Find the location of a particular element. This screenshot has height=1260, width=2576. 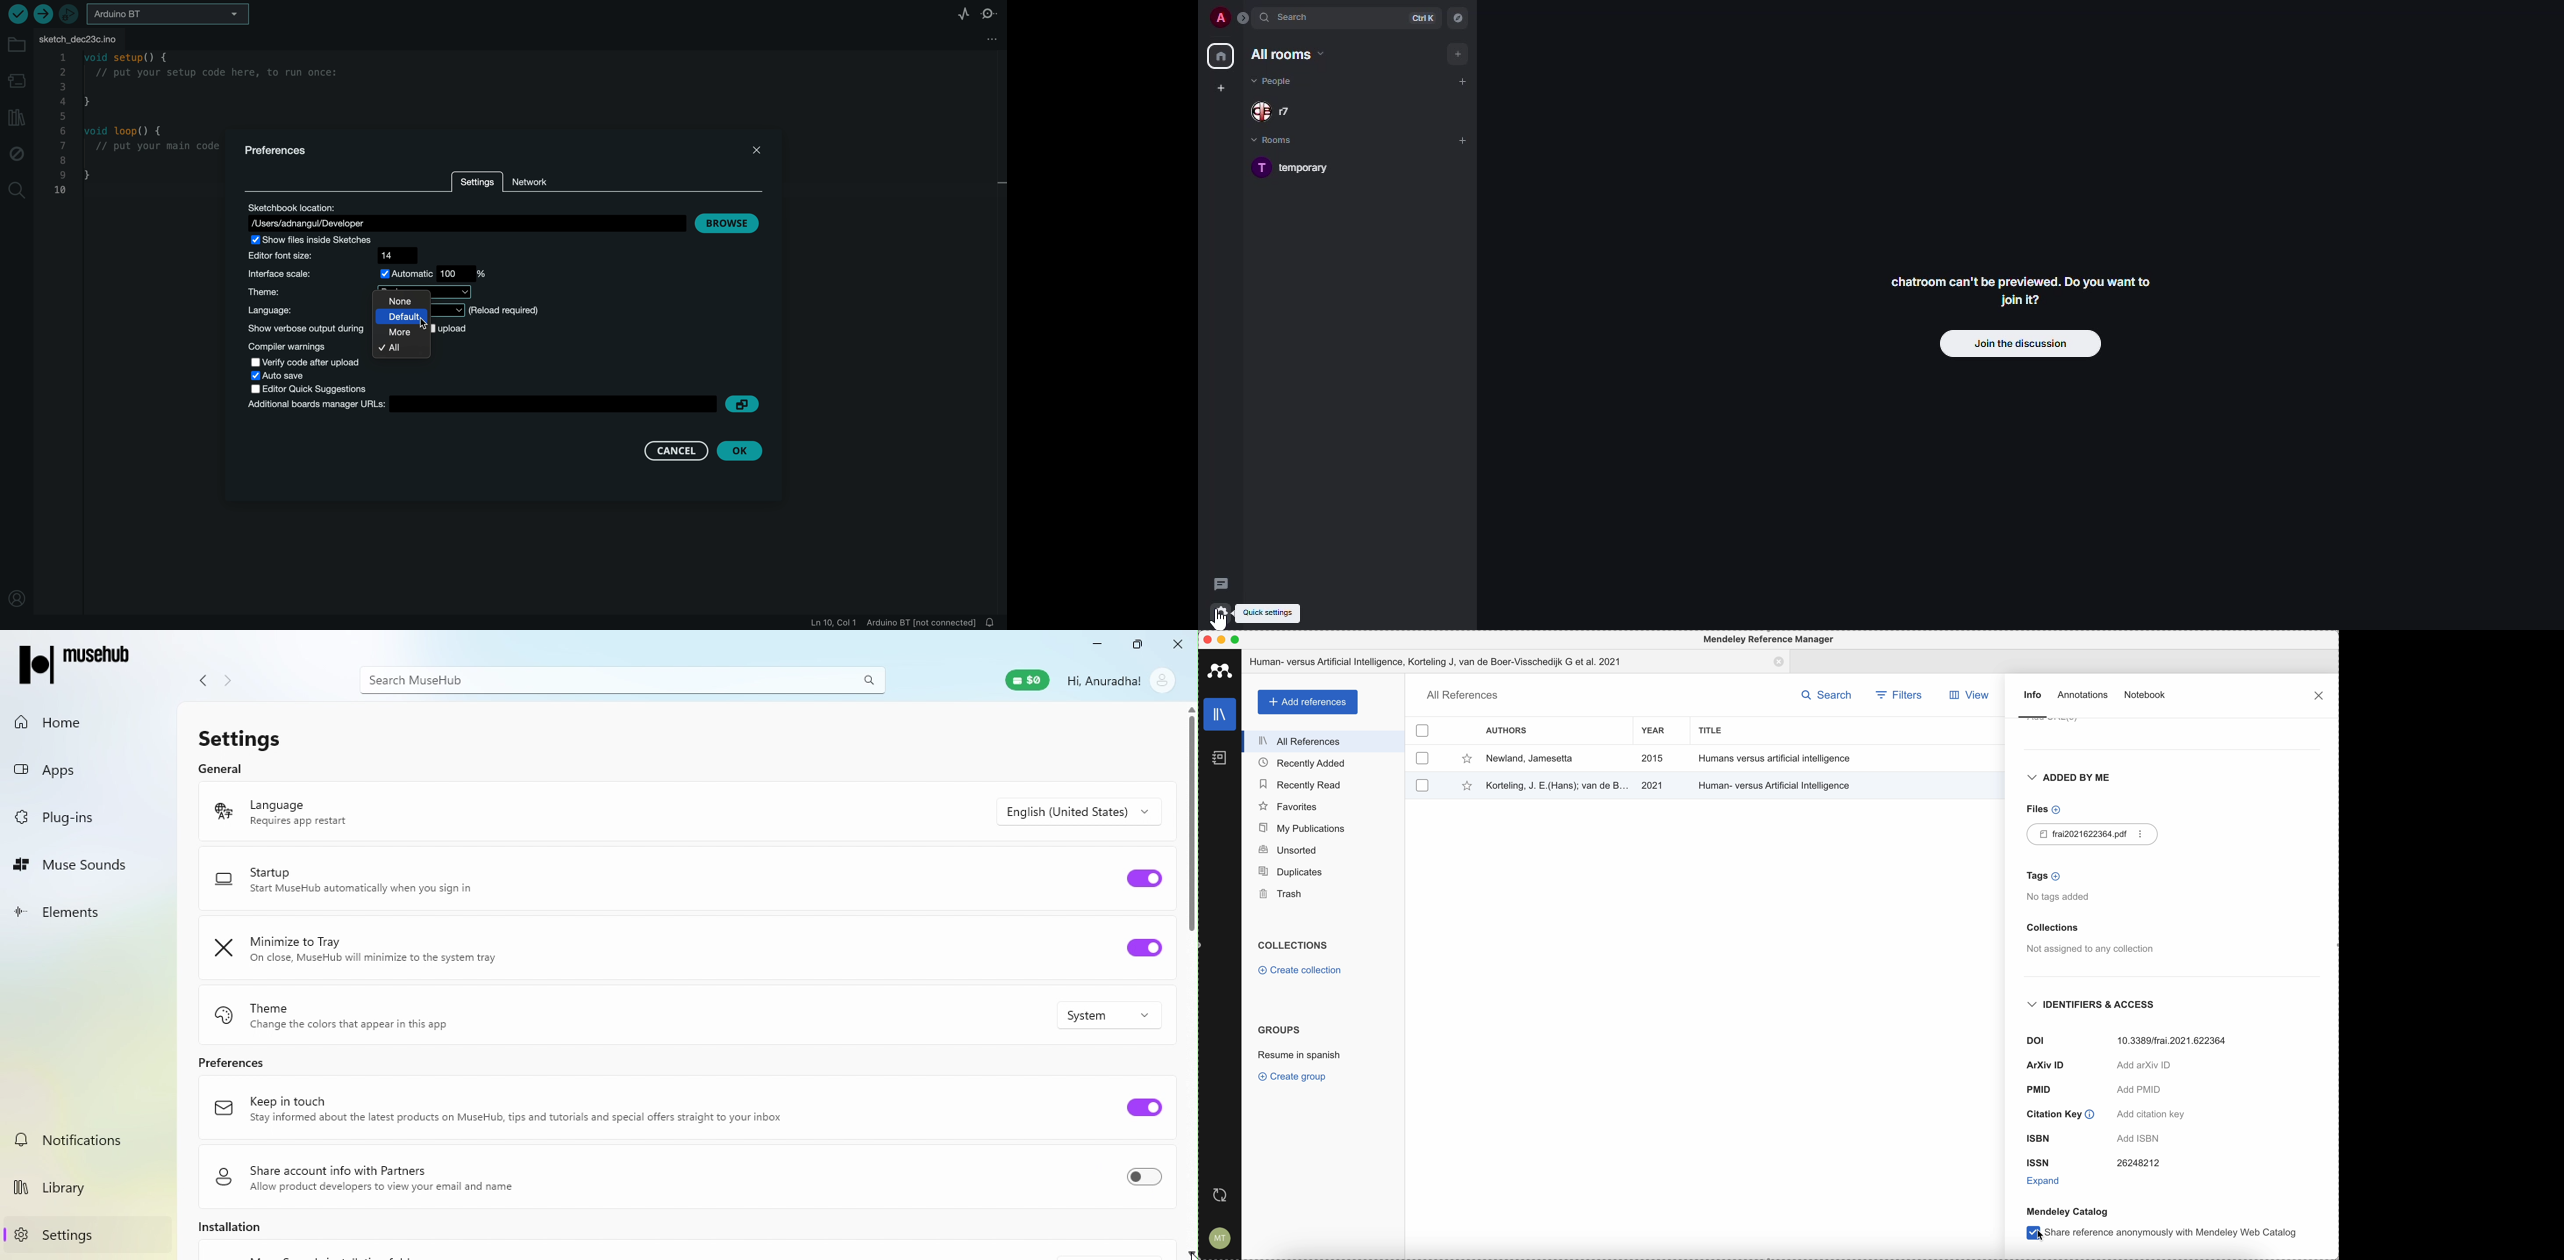

all references is located at coordinates (1326, 741).